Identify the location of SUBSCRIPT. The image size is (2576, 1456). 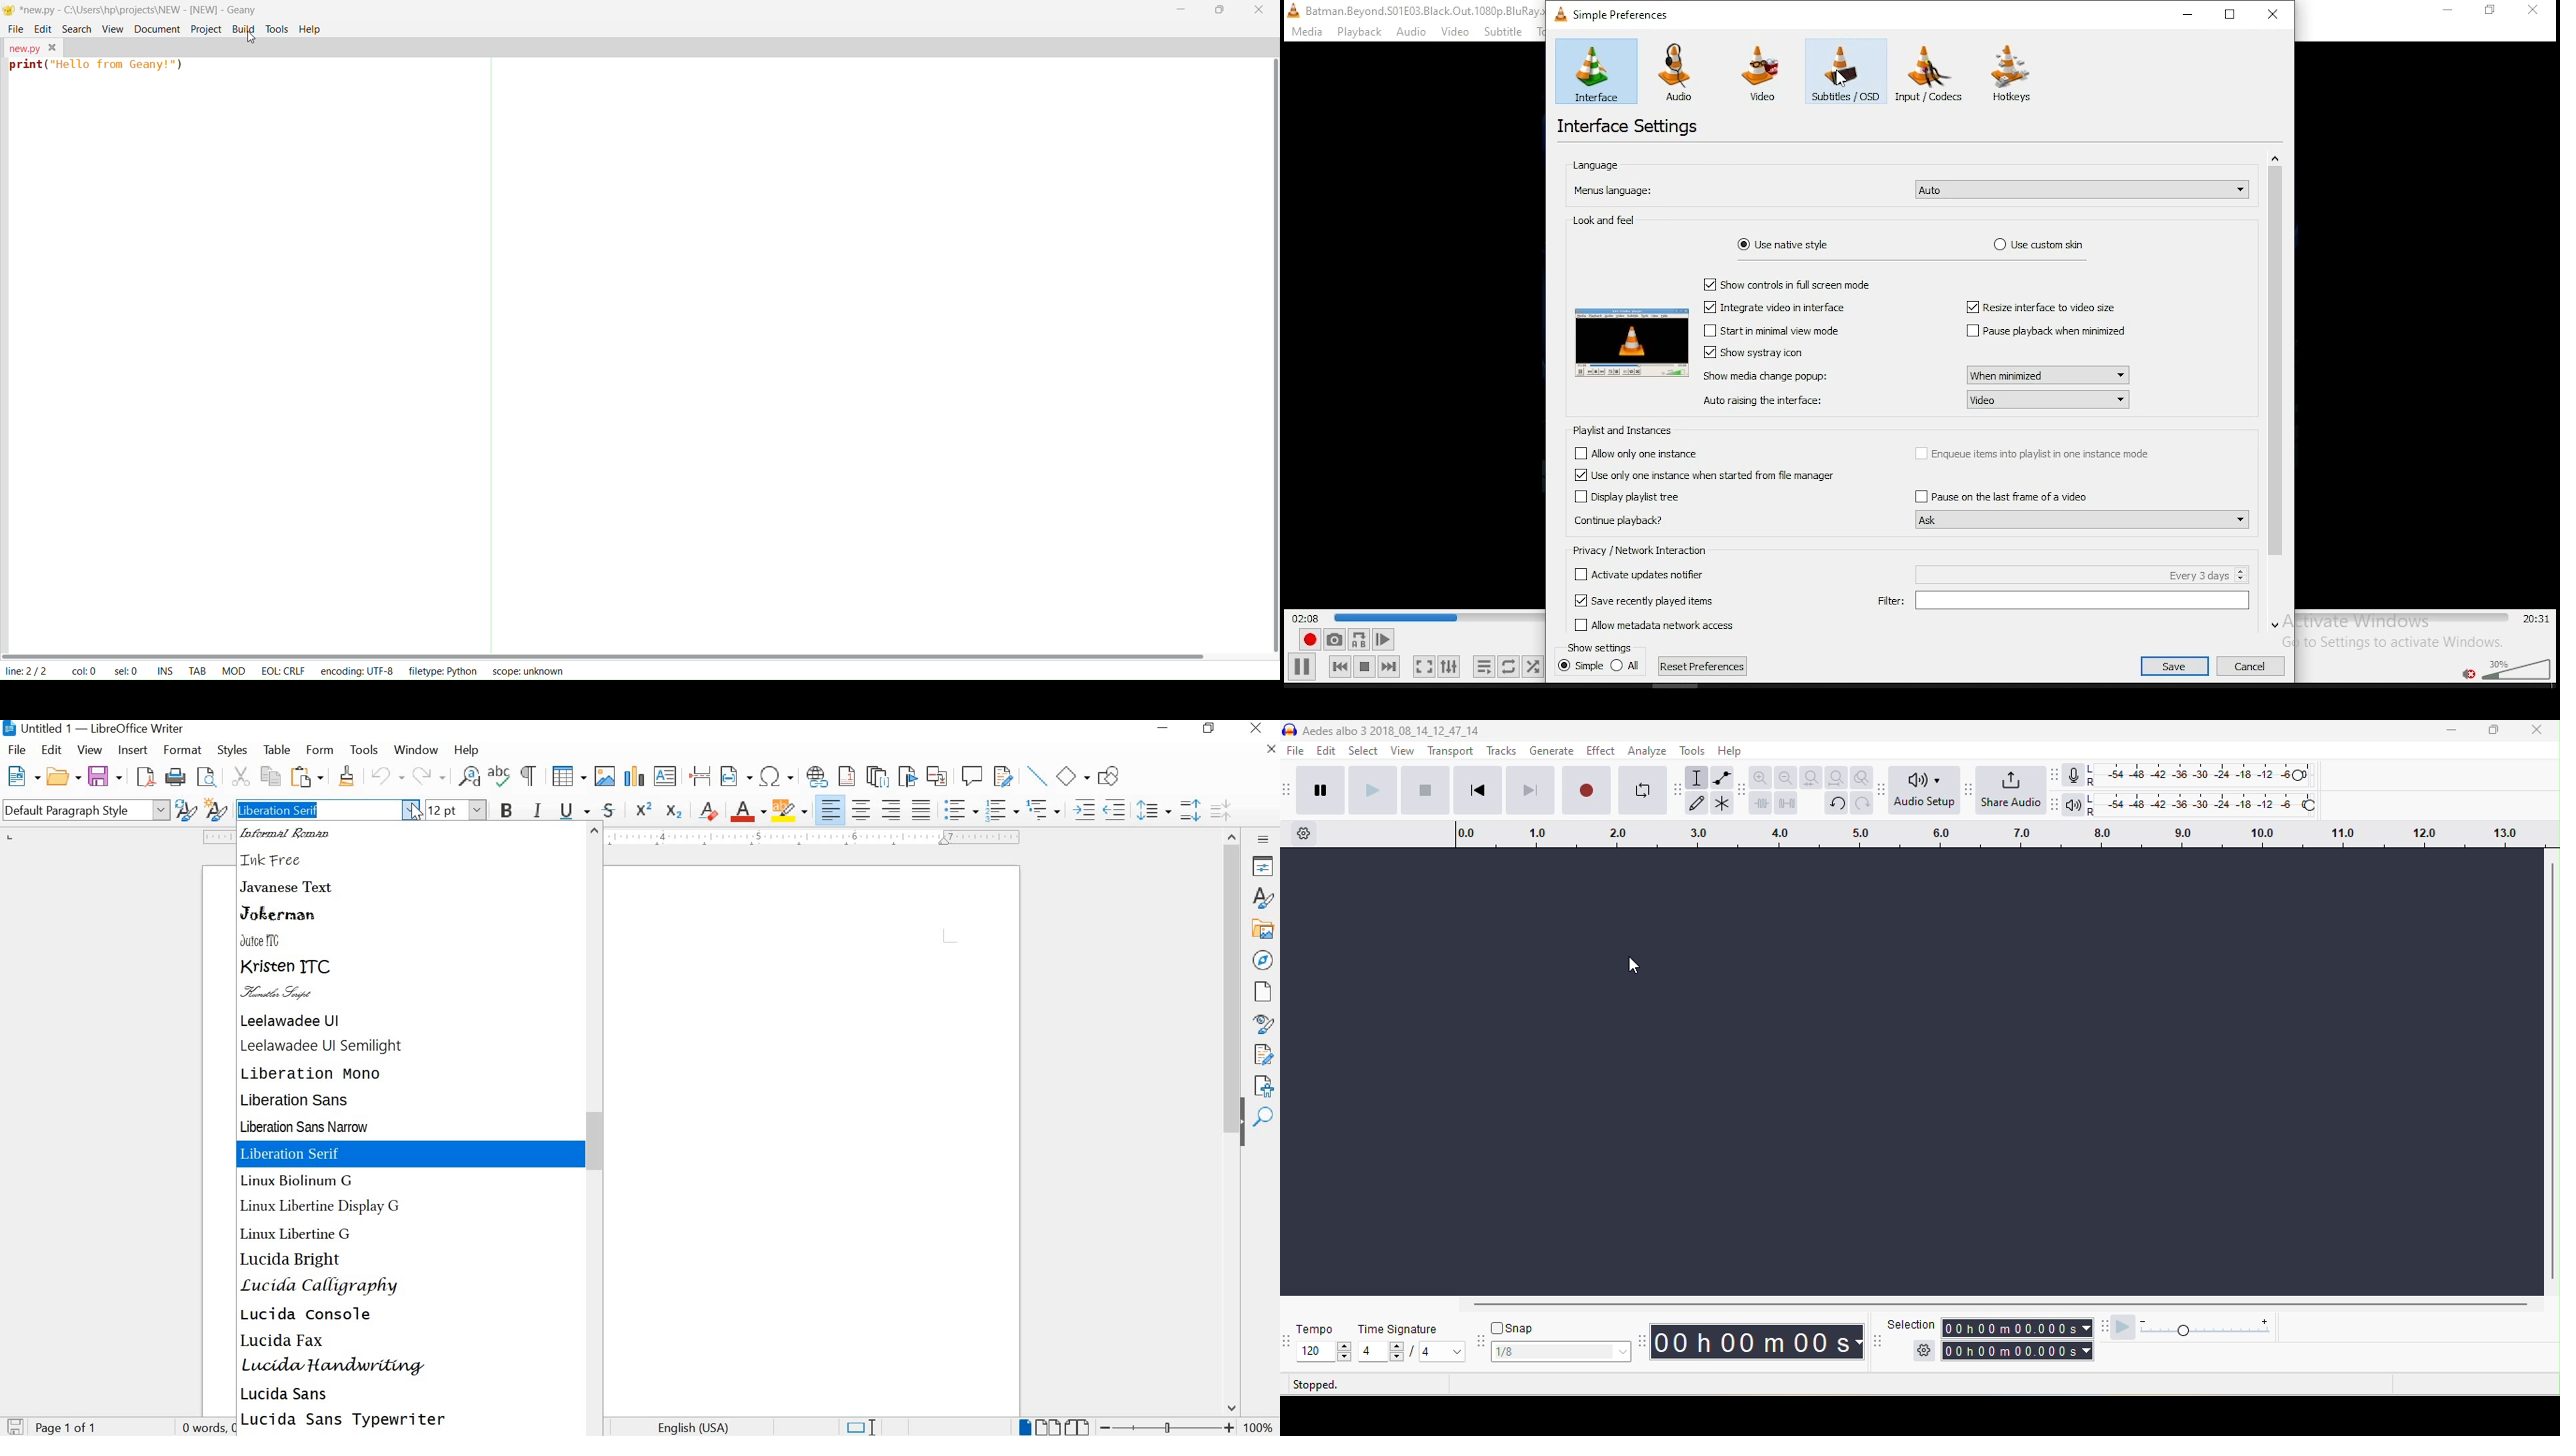
(675, 809).